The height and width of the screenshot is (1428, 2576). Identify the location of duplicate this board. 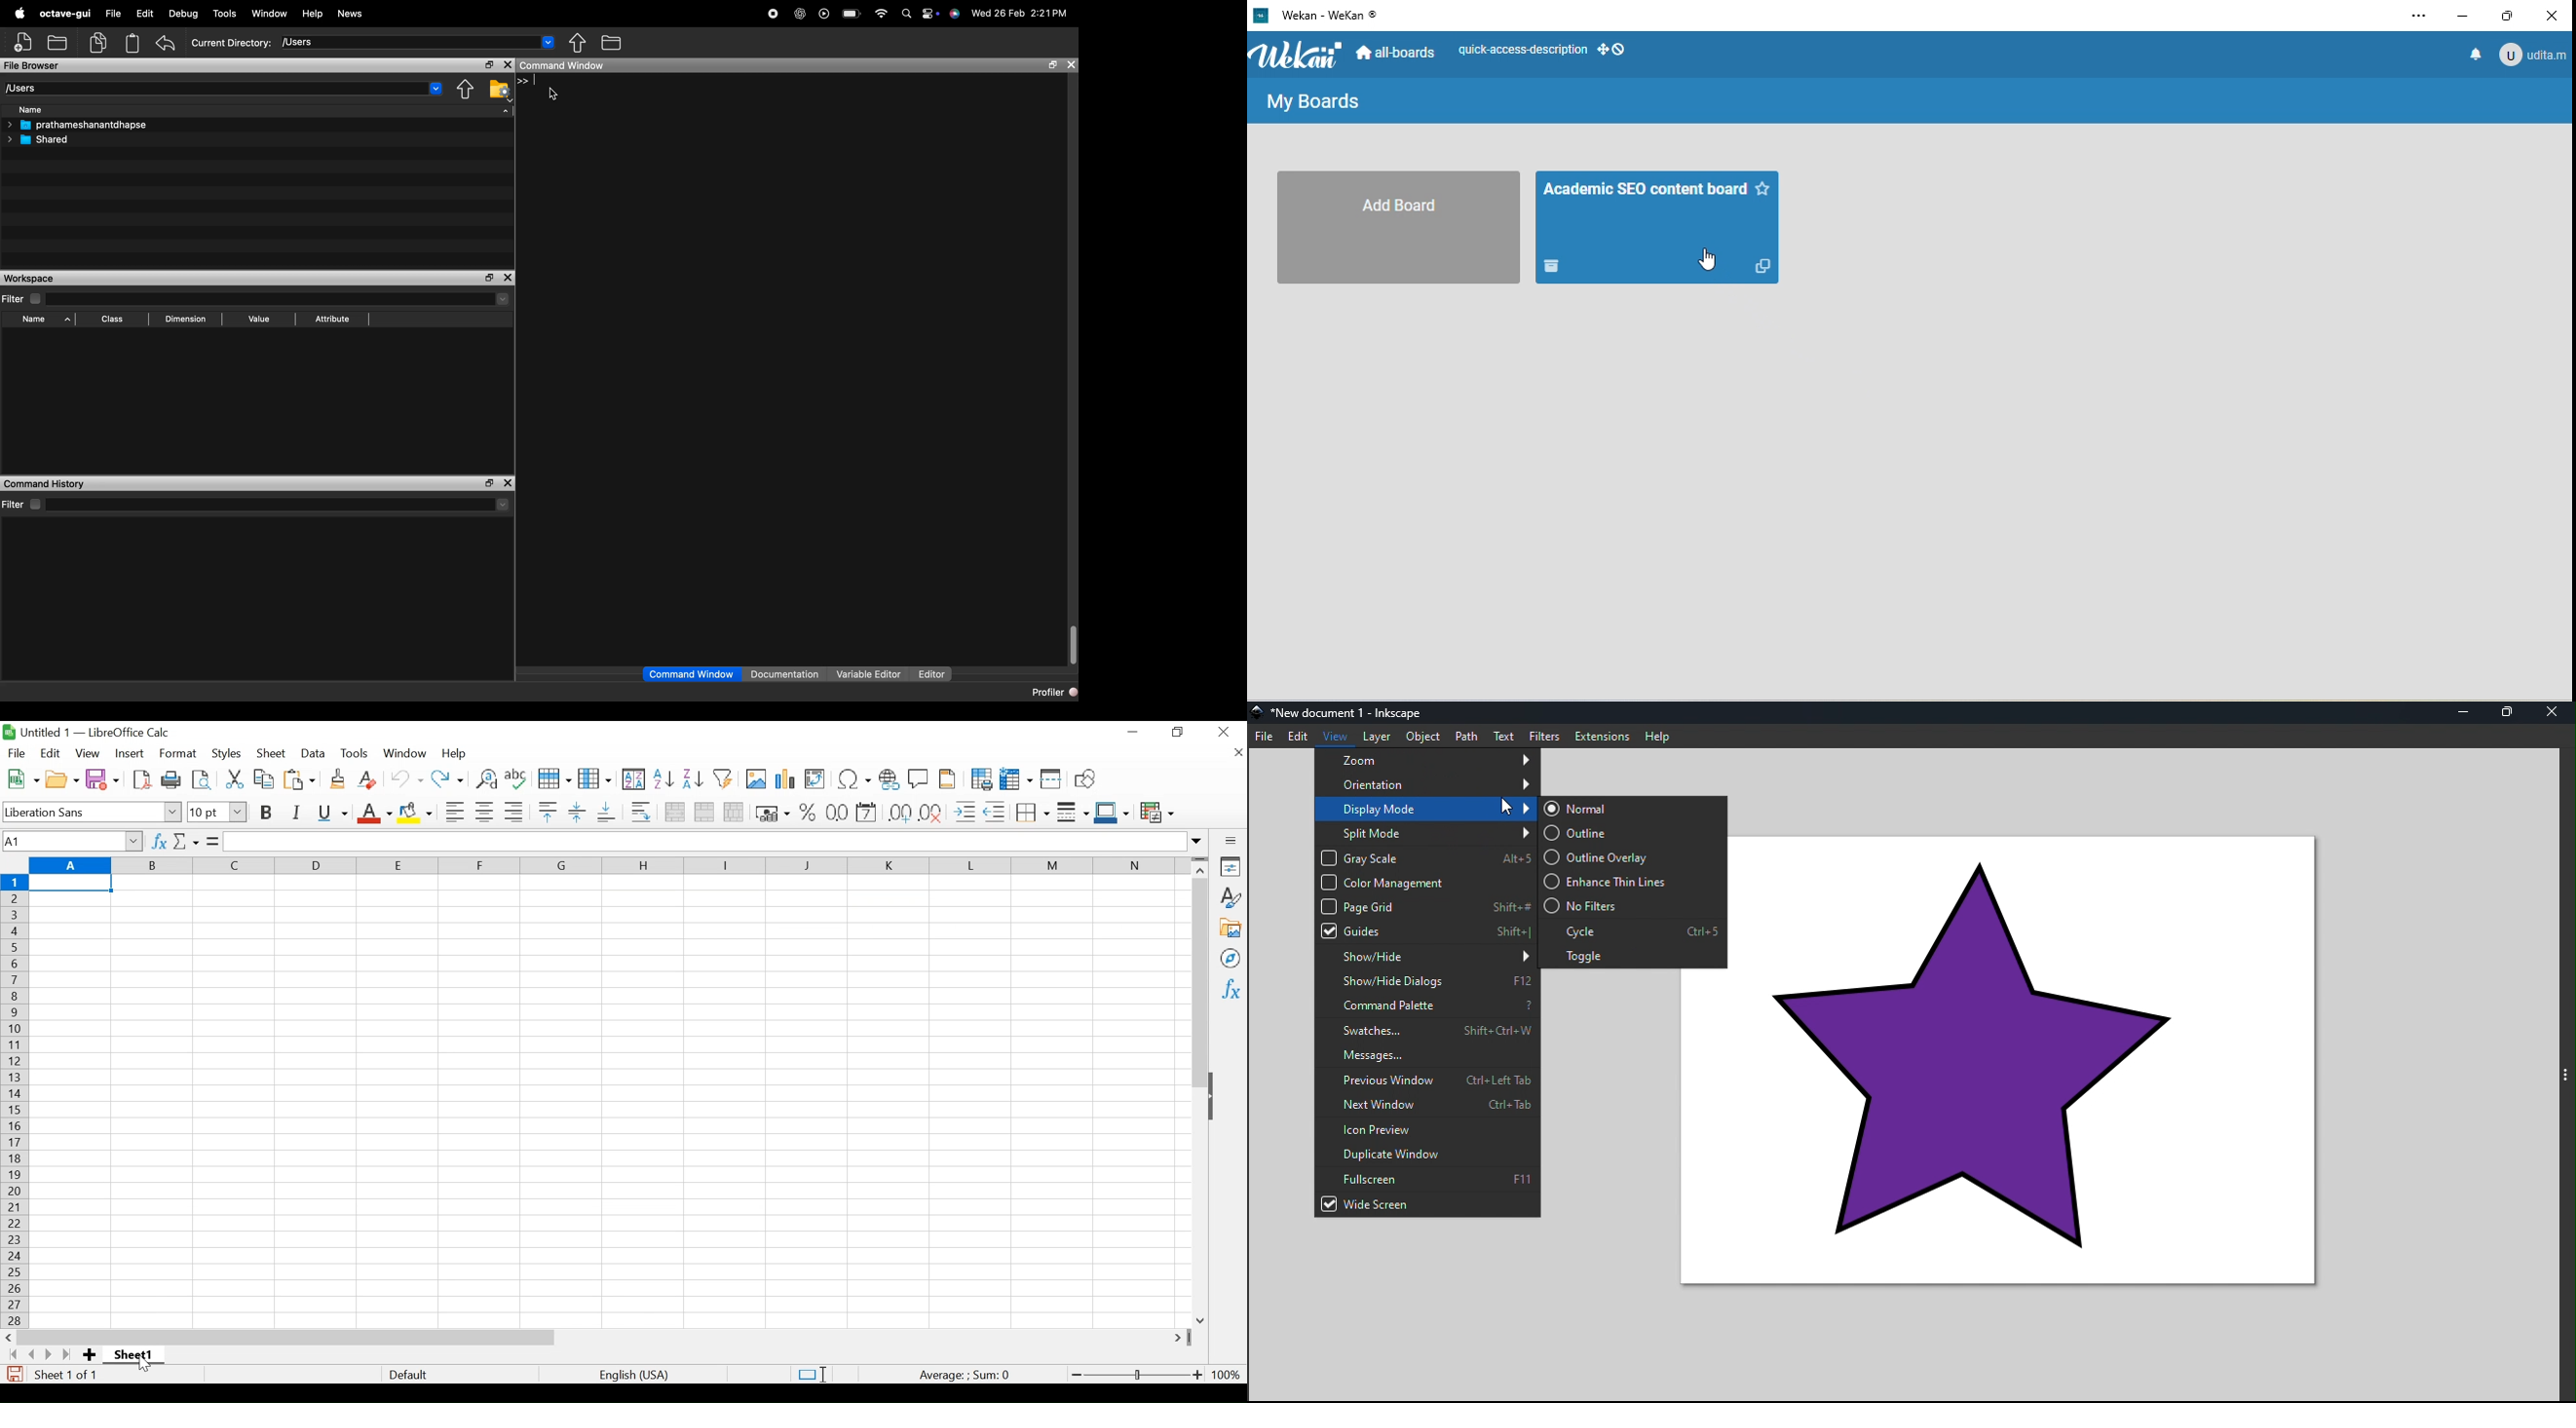
(1763, 265).